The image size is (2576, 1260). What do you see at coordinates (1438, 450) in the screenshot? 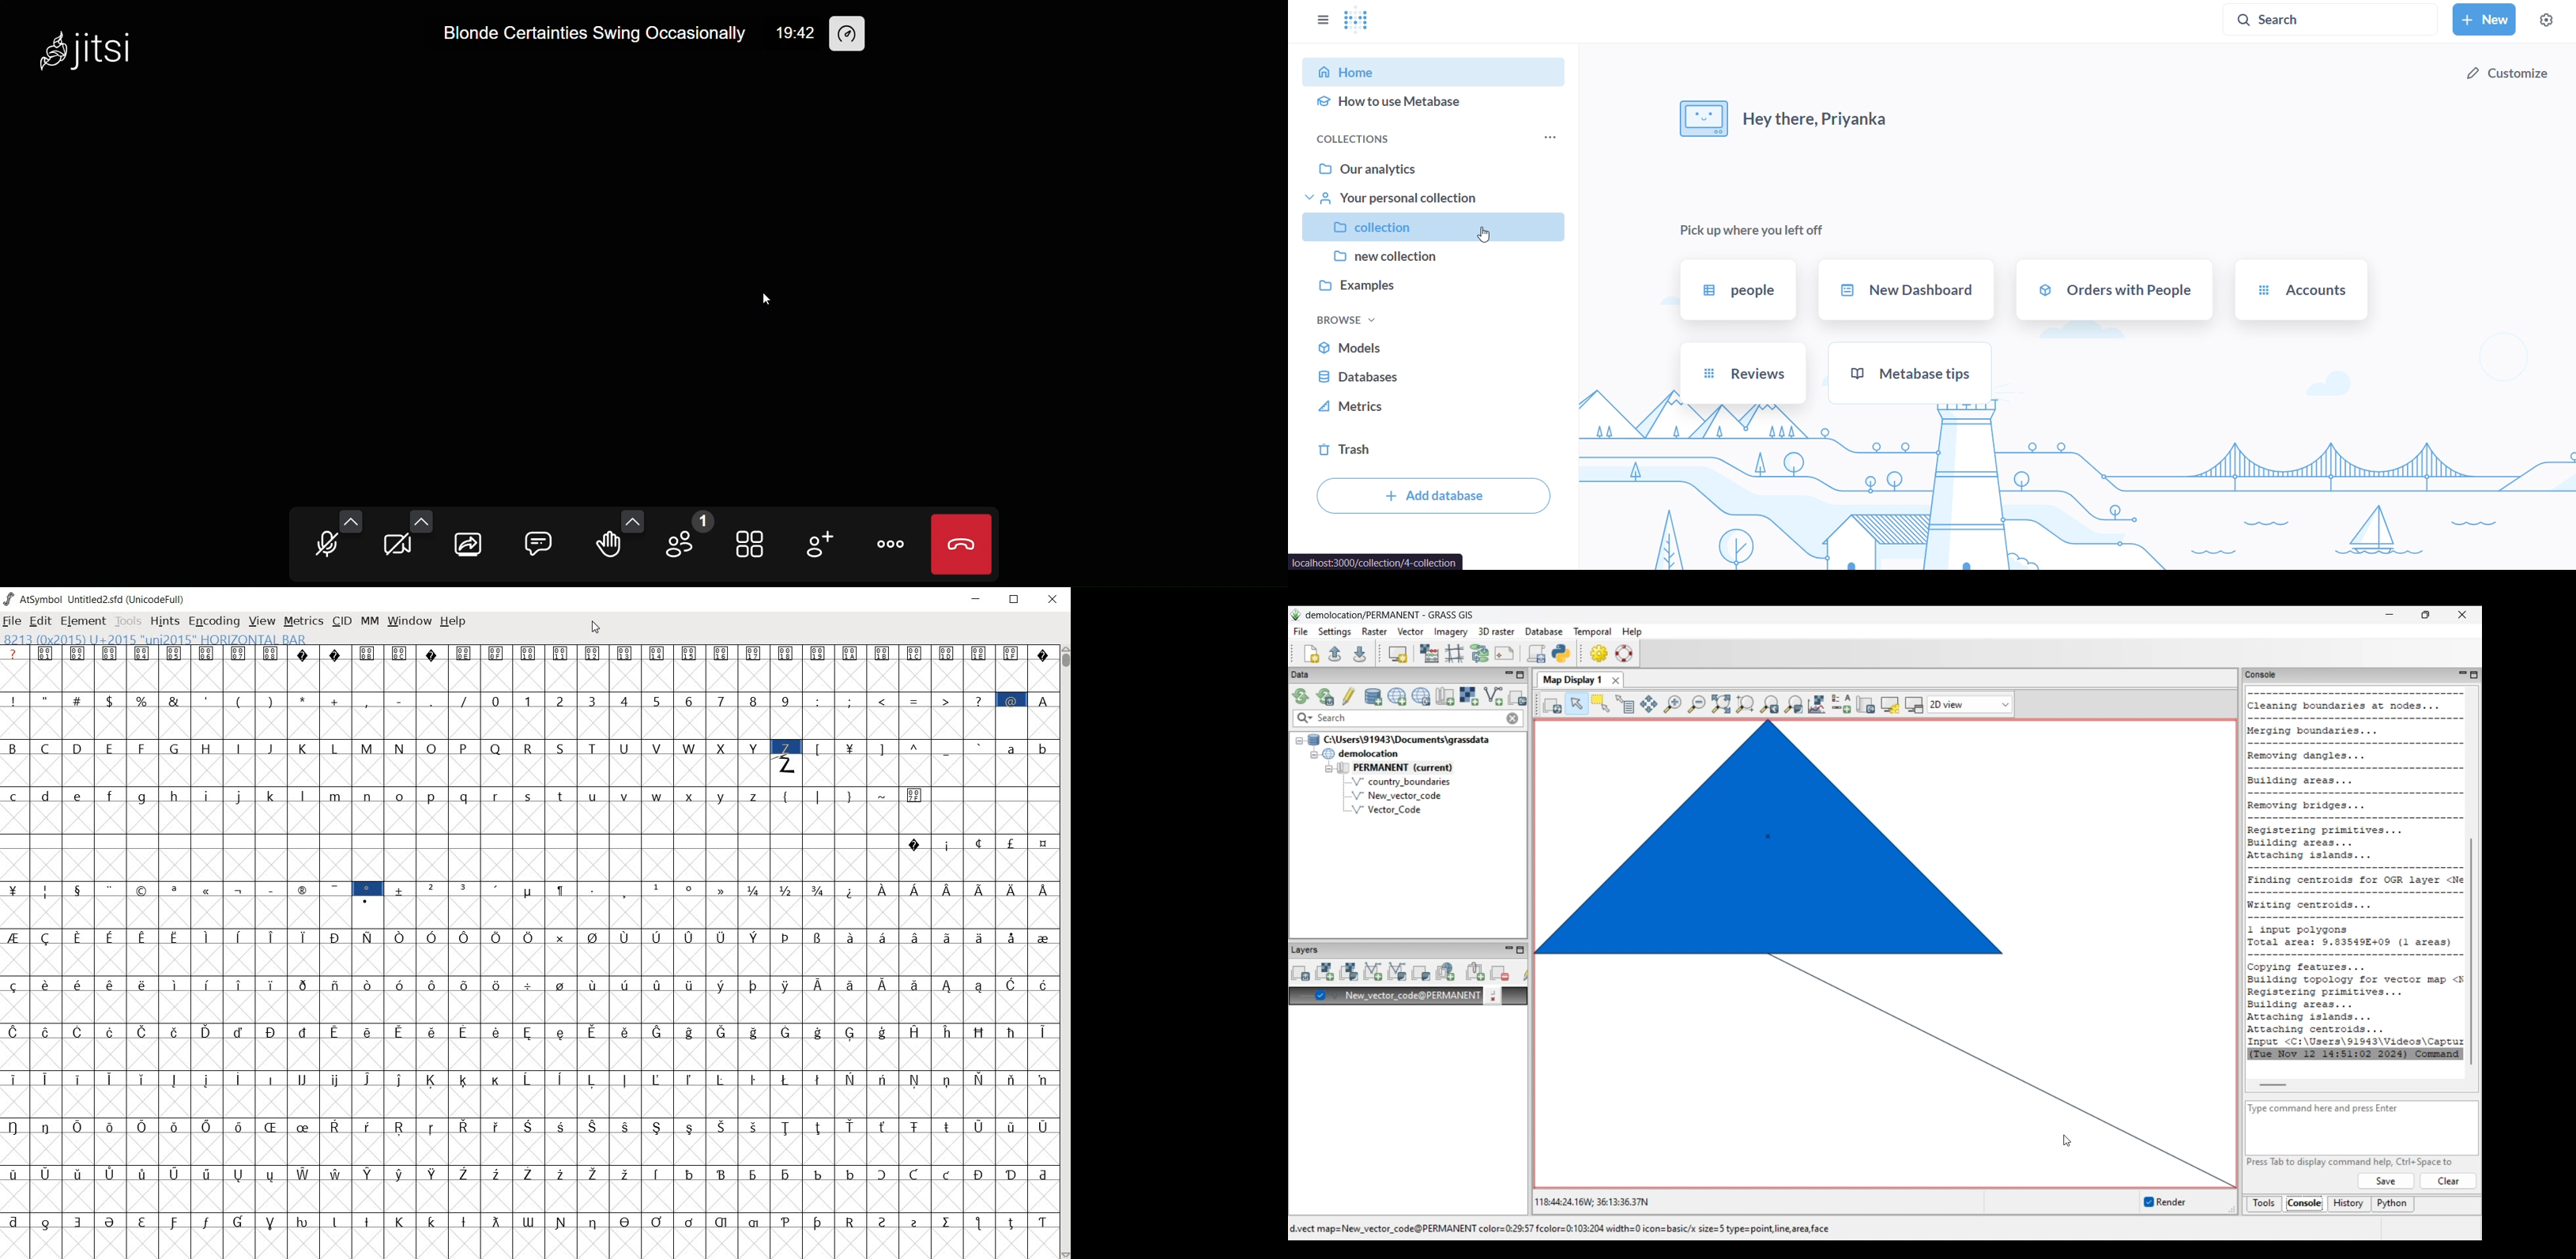
I see `trash` at bounding box center [1438, 450].